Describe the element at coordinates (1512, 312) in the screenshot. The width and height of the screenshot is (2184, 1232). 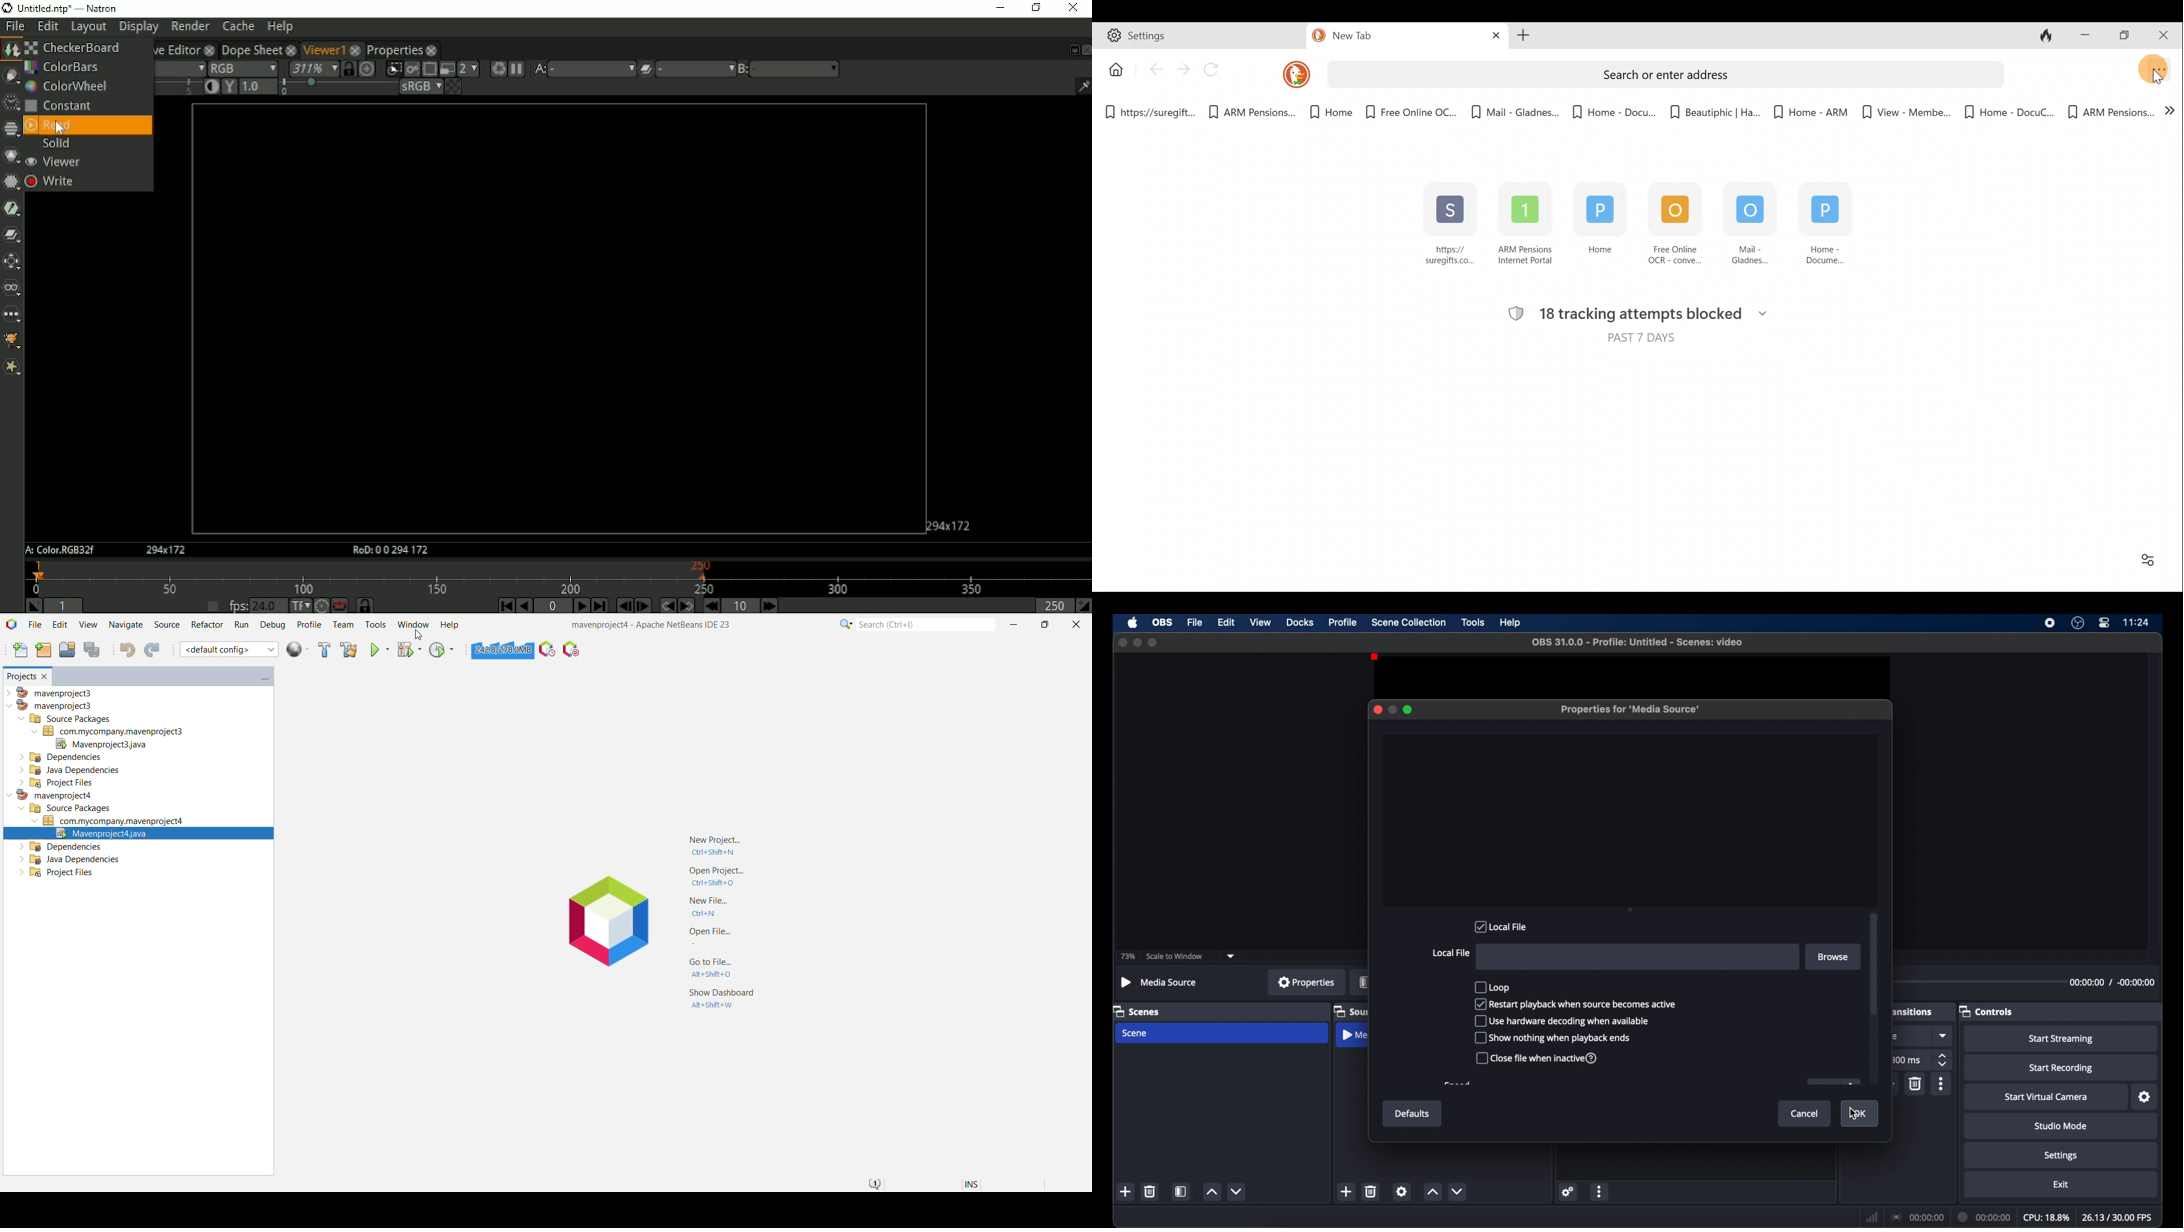
I see `tracking logo` at that location.